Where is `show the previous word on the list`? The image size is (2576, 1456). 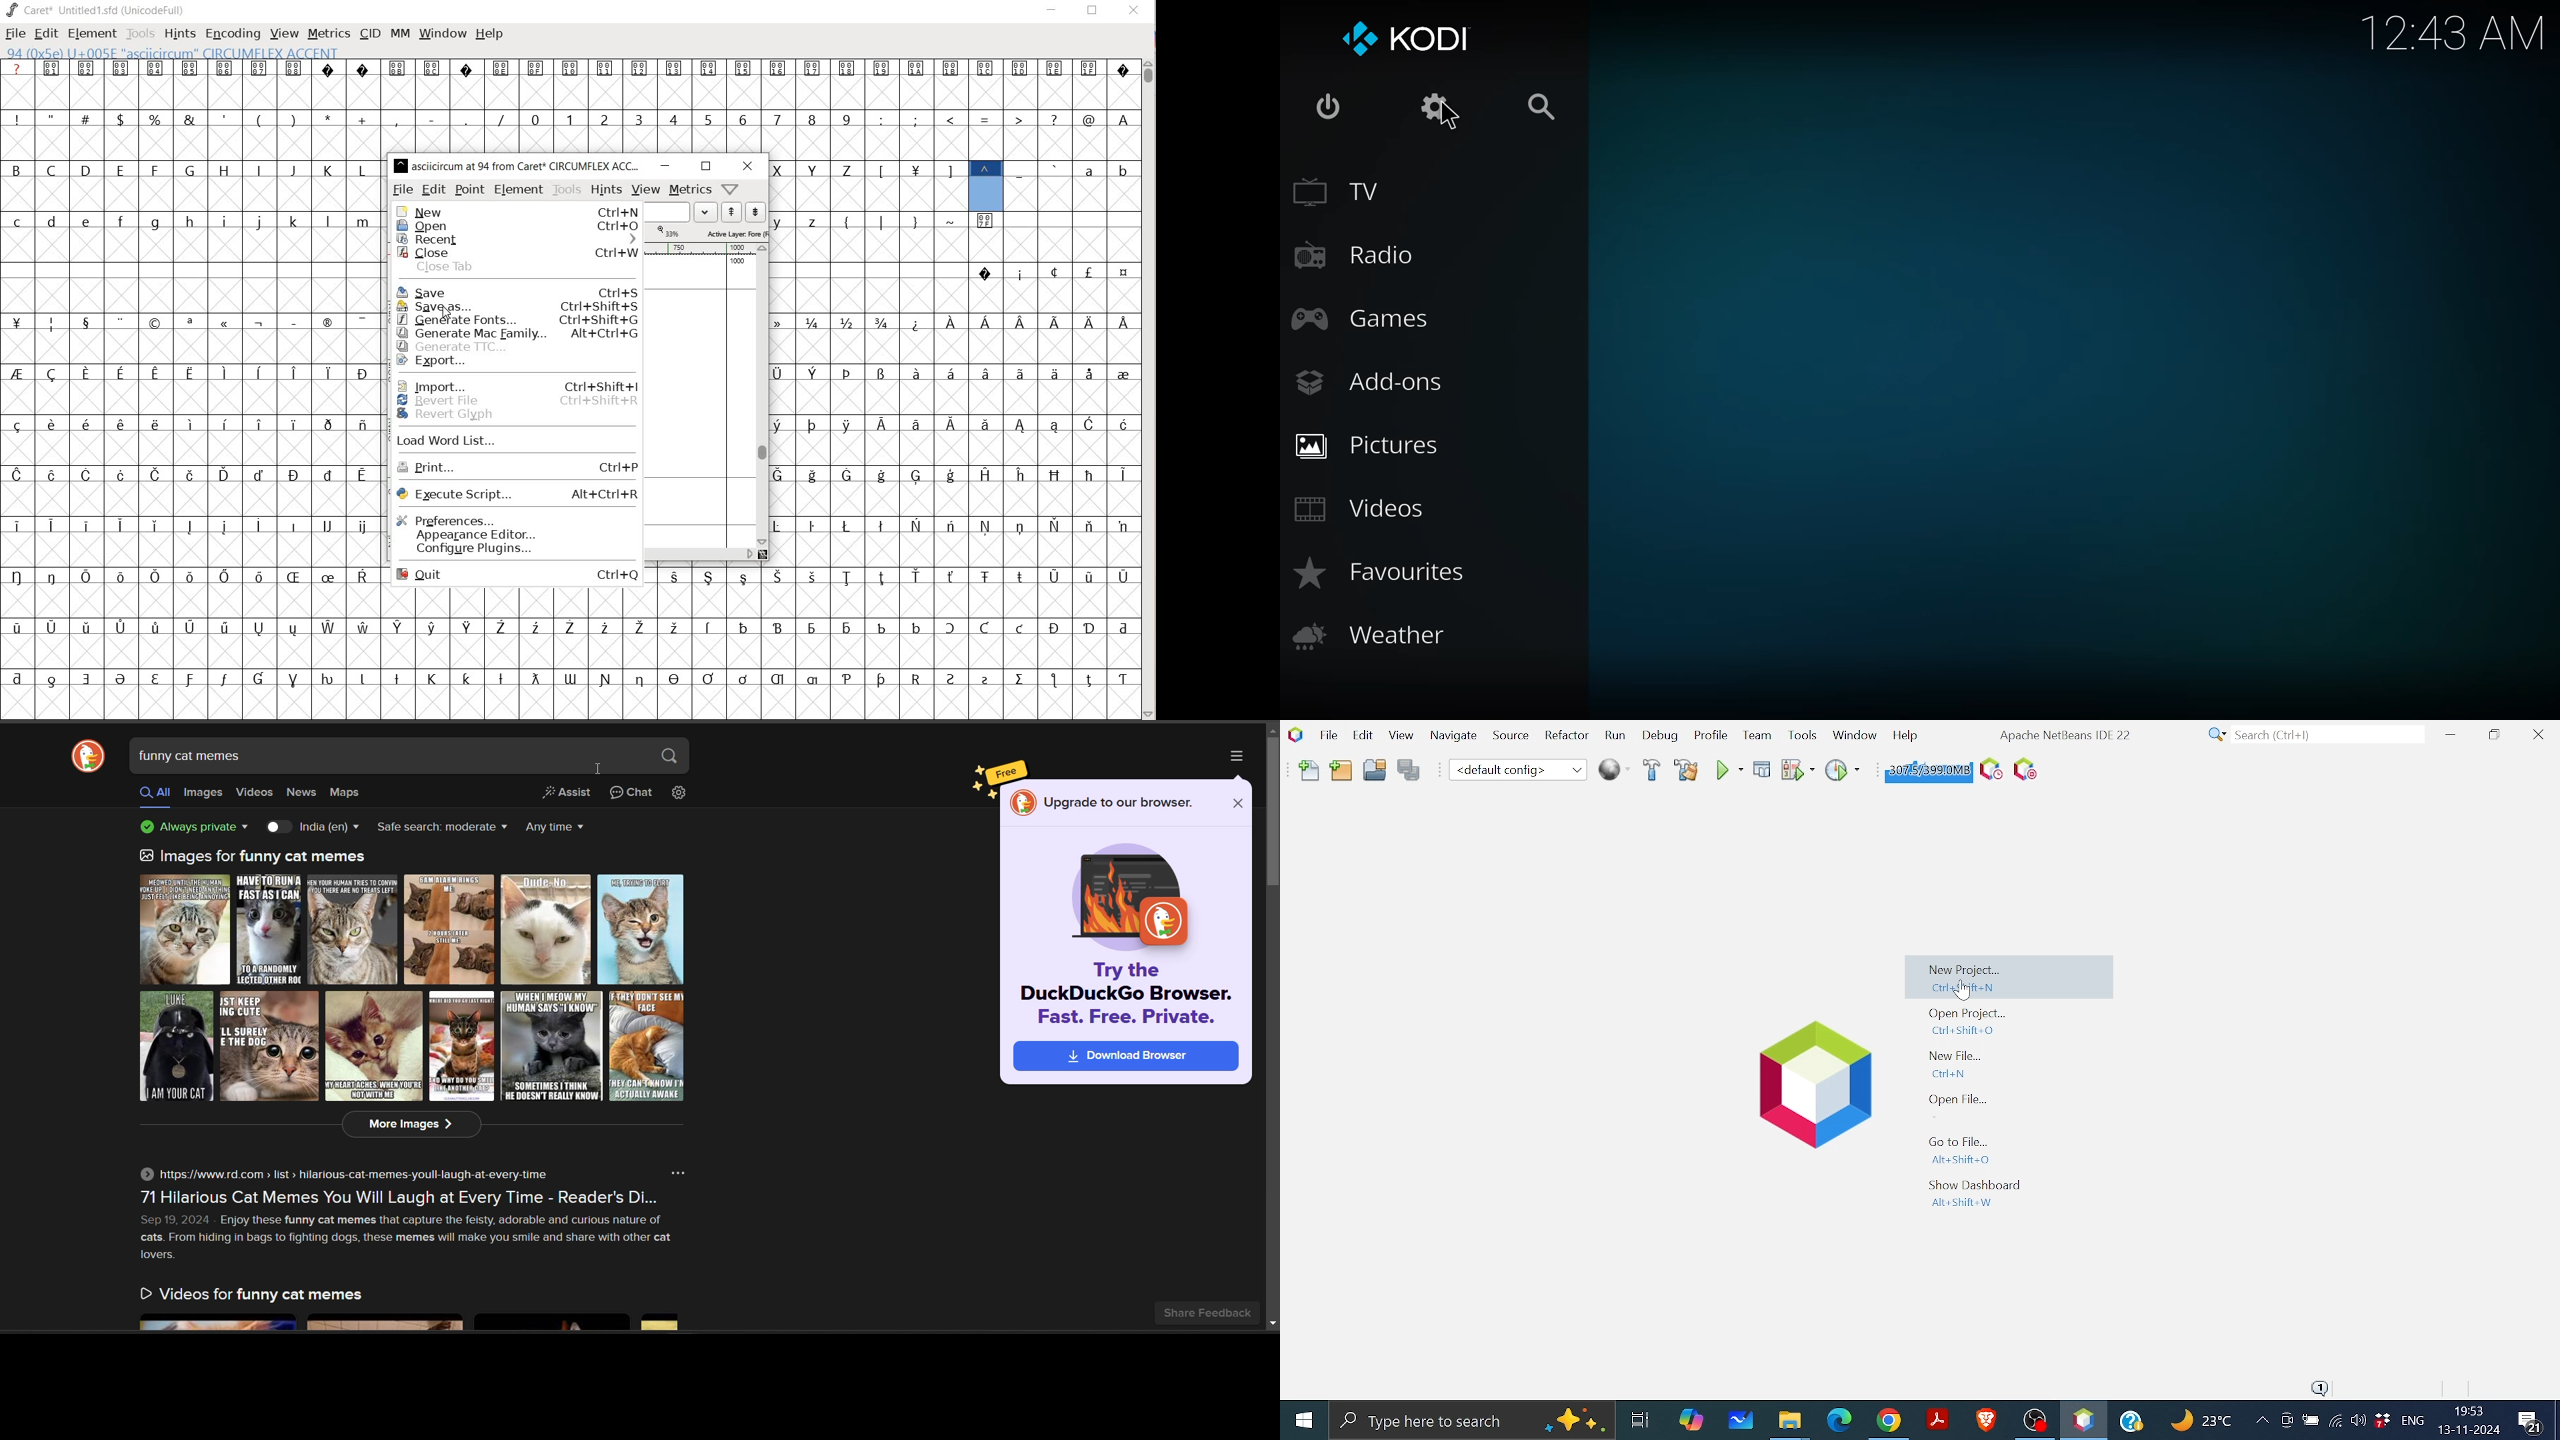
show the previous word on the list is located at coordinates (755, 211).